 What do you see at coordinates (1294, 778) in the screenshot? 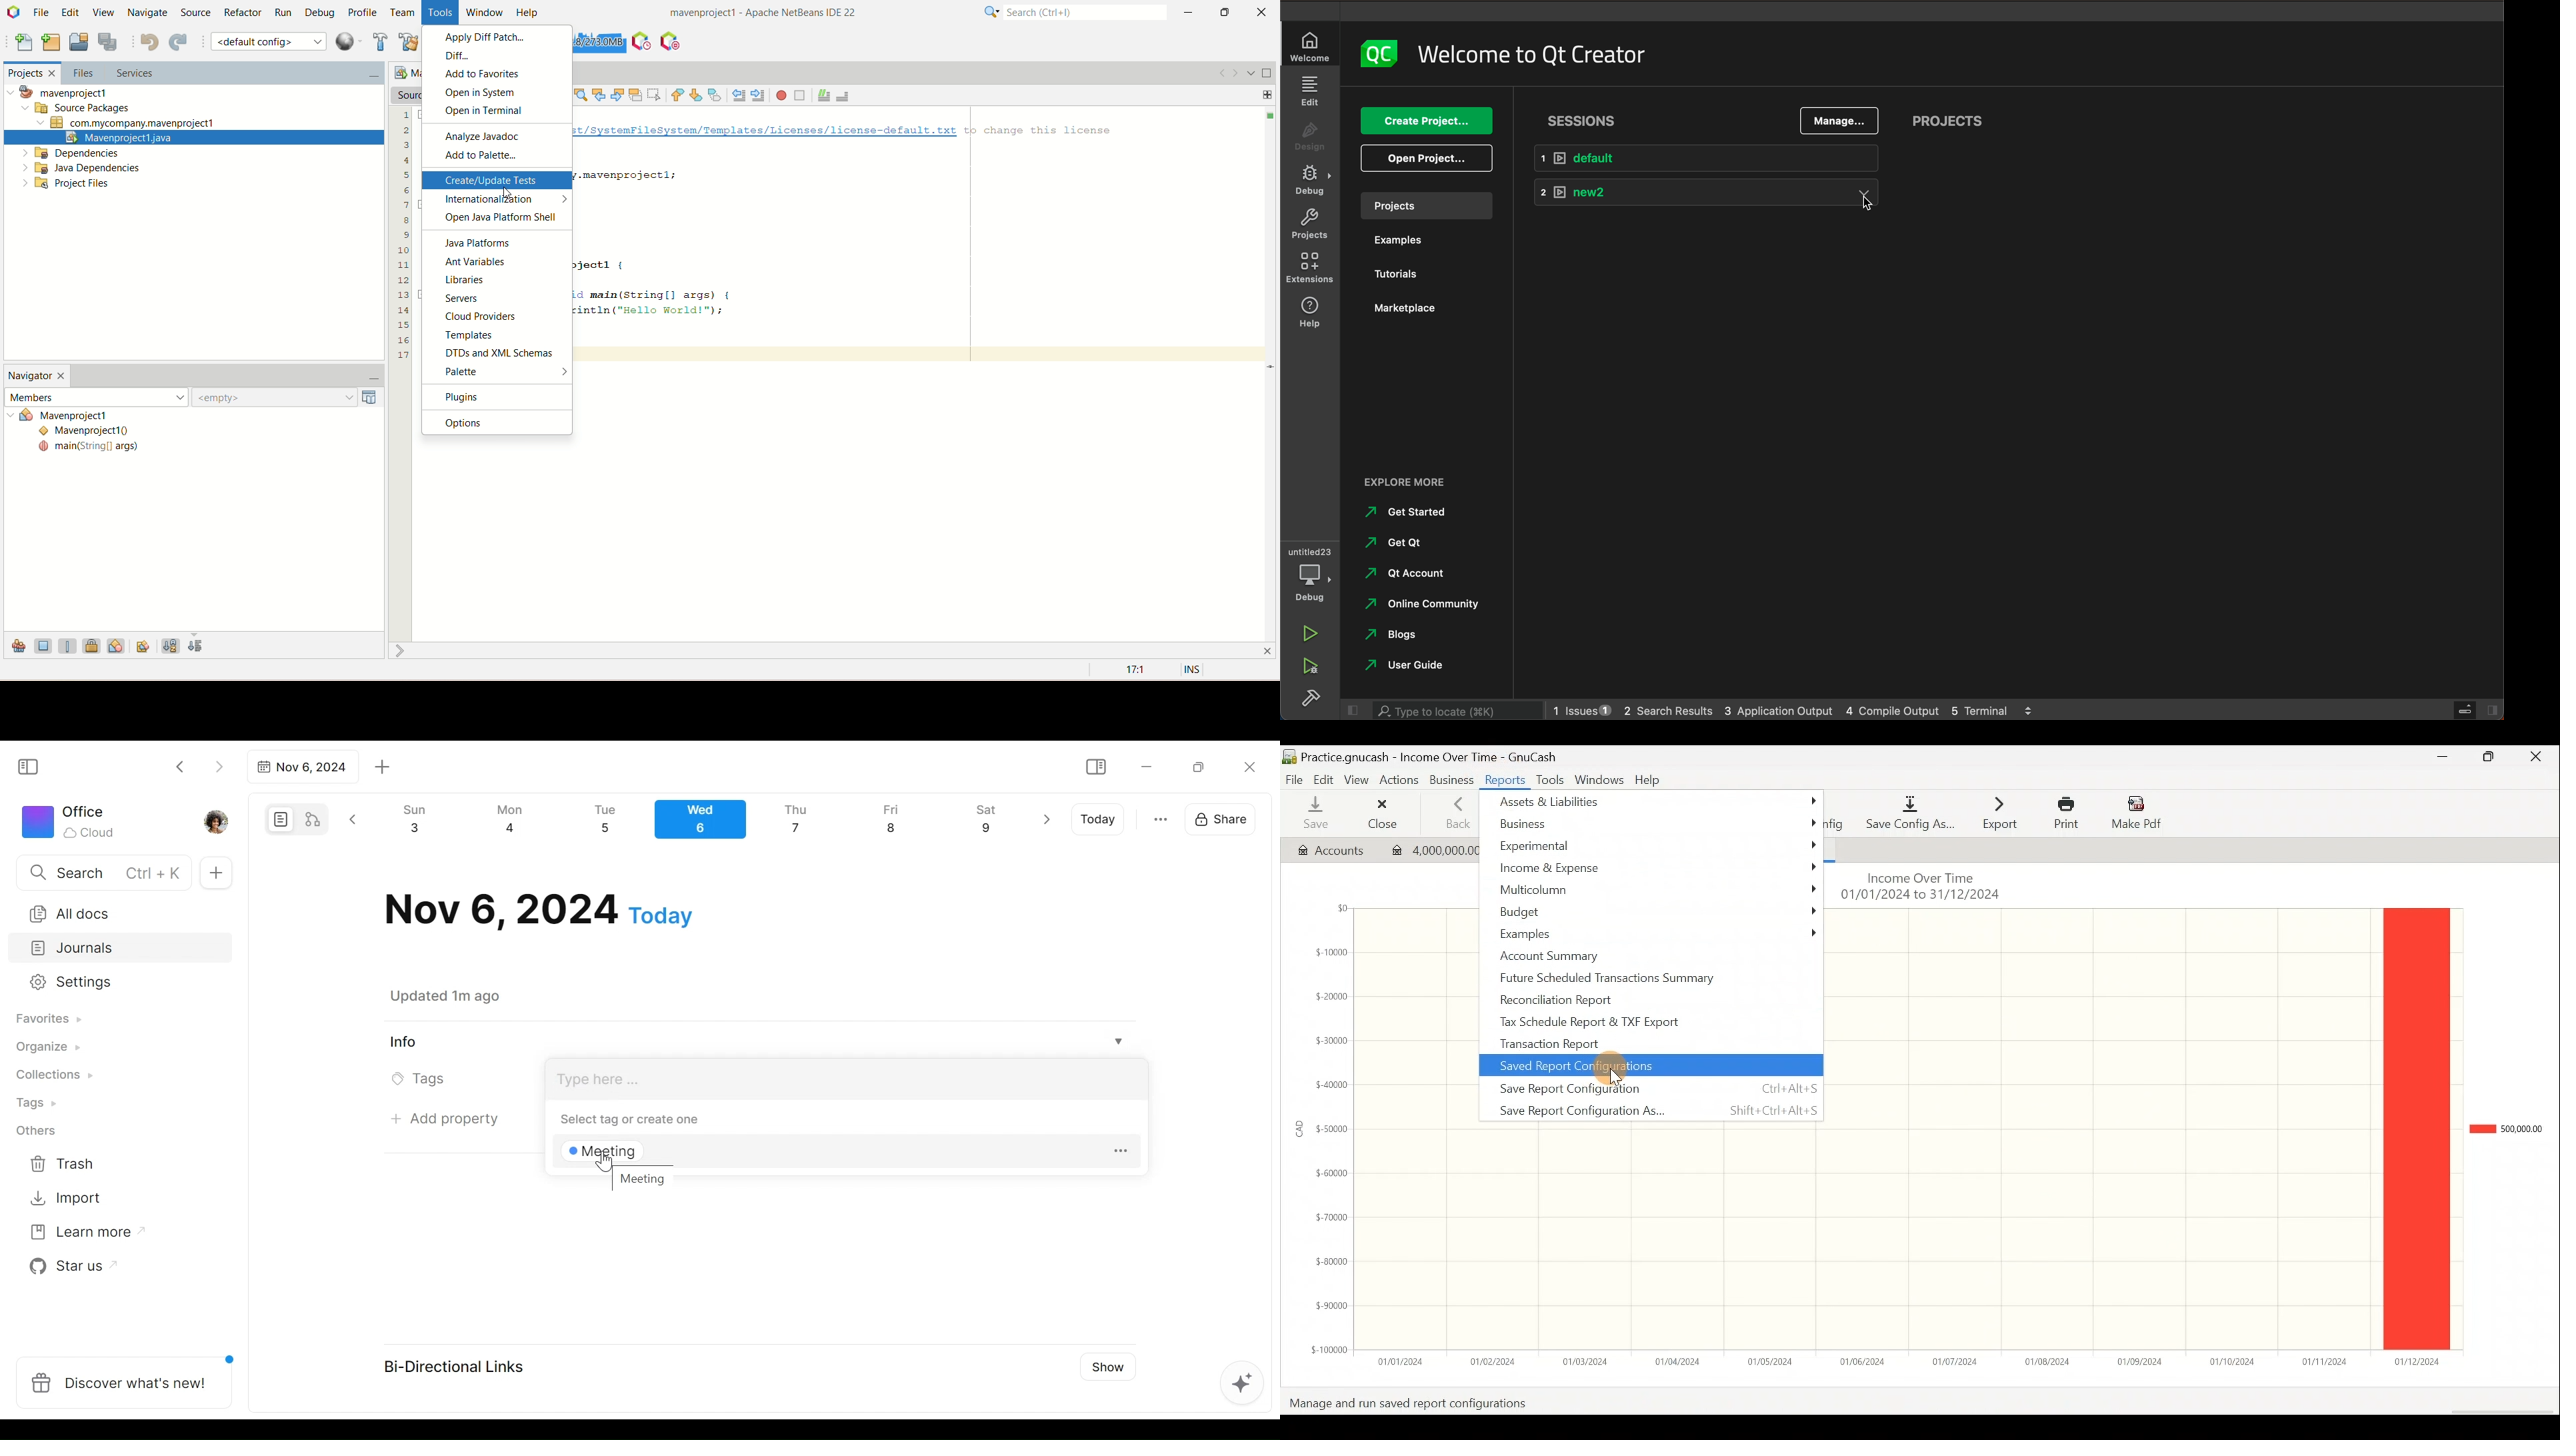
I see `File` at bounding box center [1294, 778].